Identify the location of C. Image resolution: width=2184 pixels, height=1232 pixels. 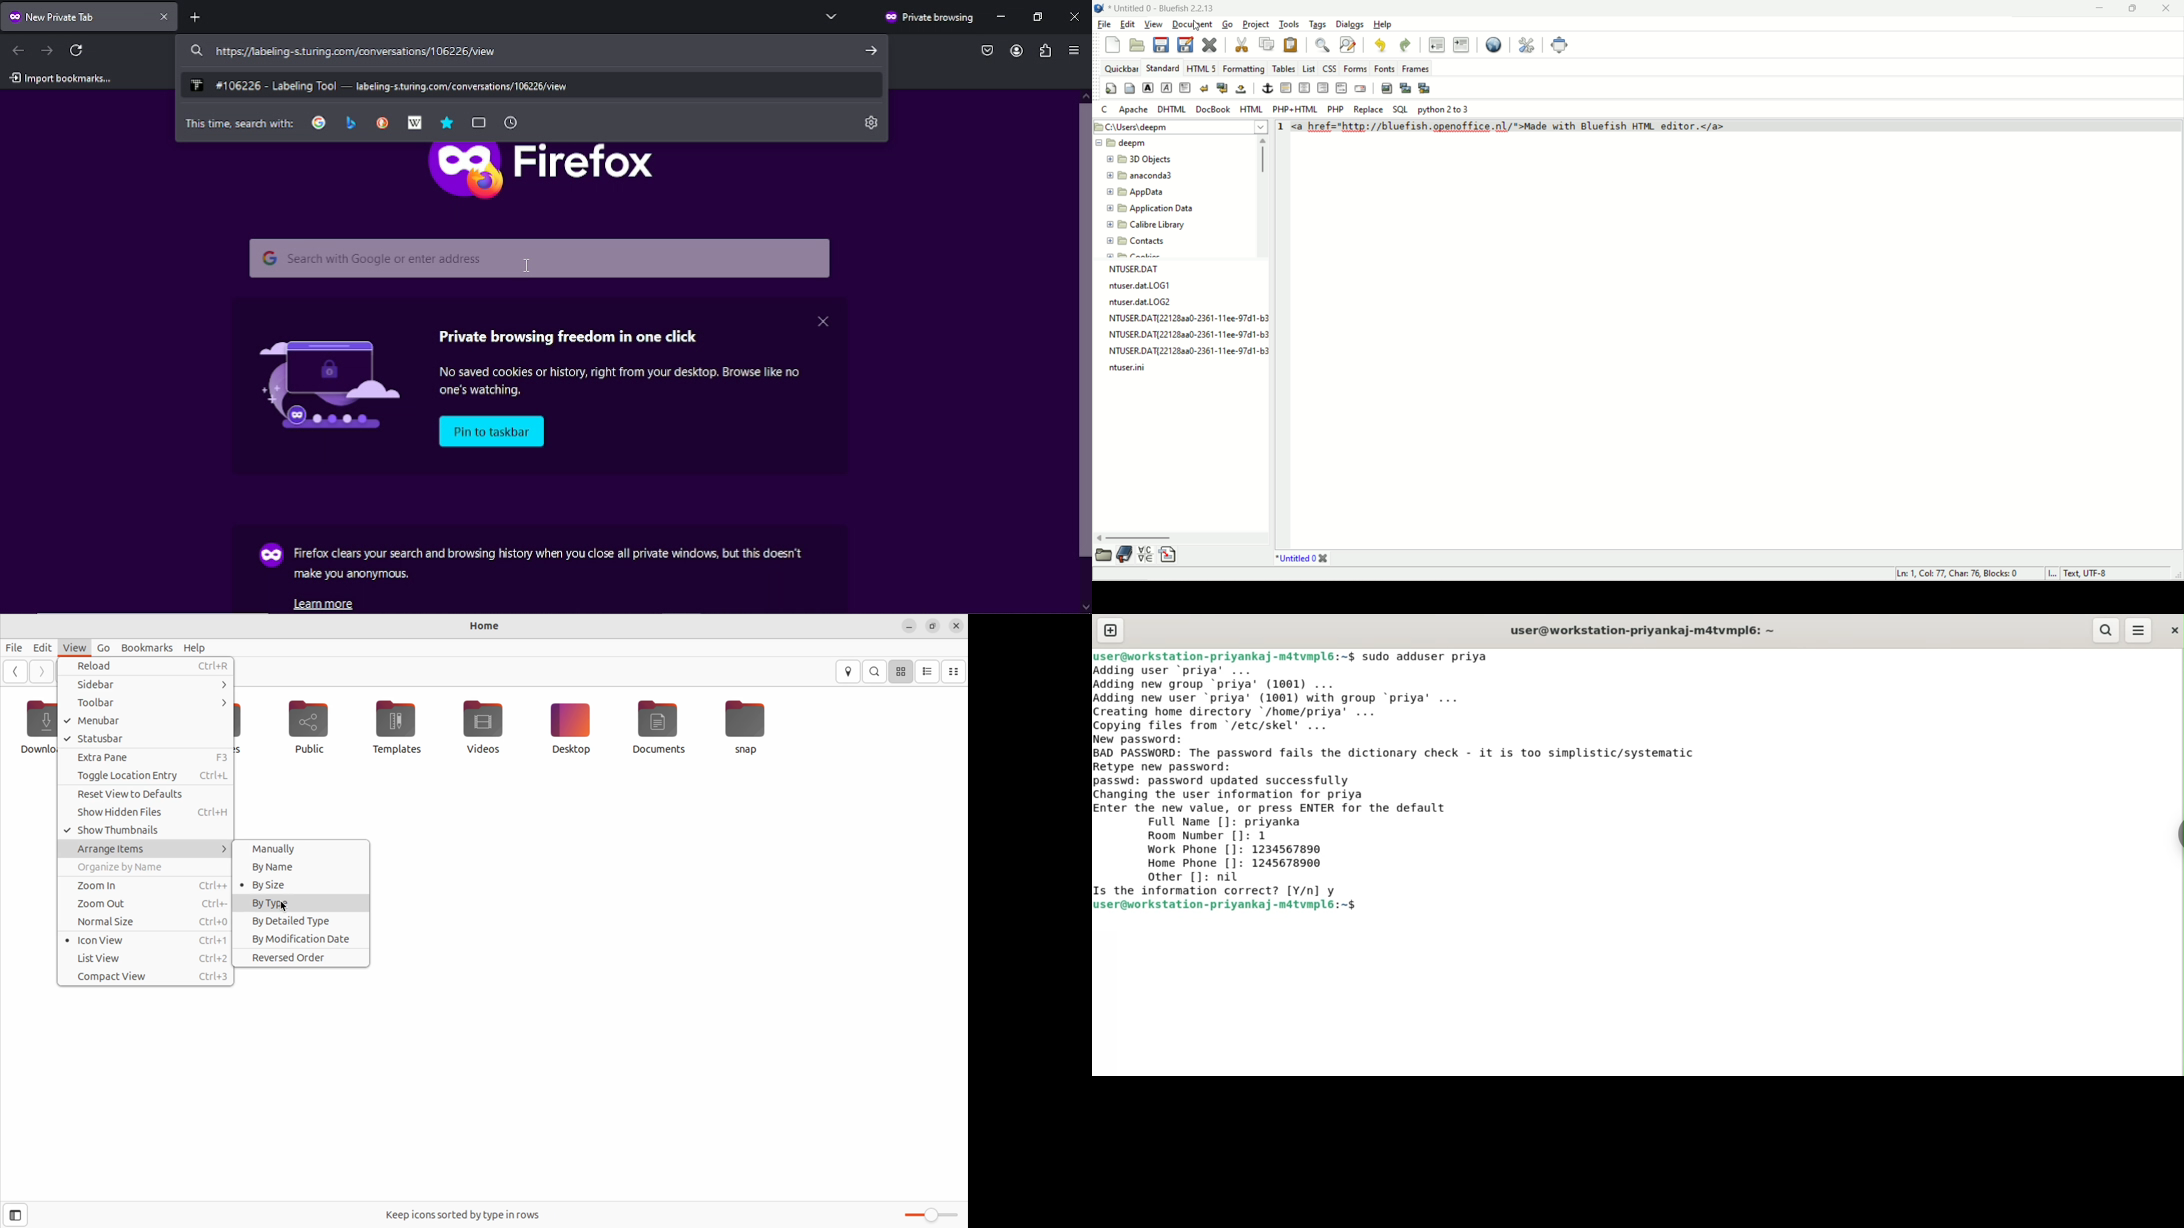
(1107, 109).